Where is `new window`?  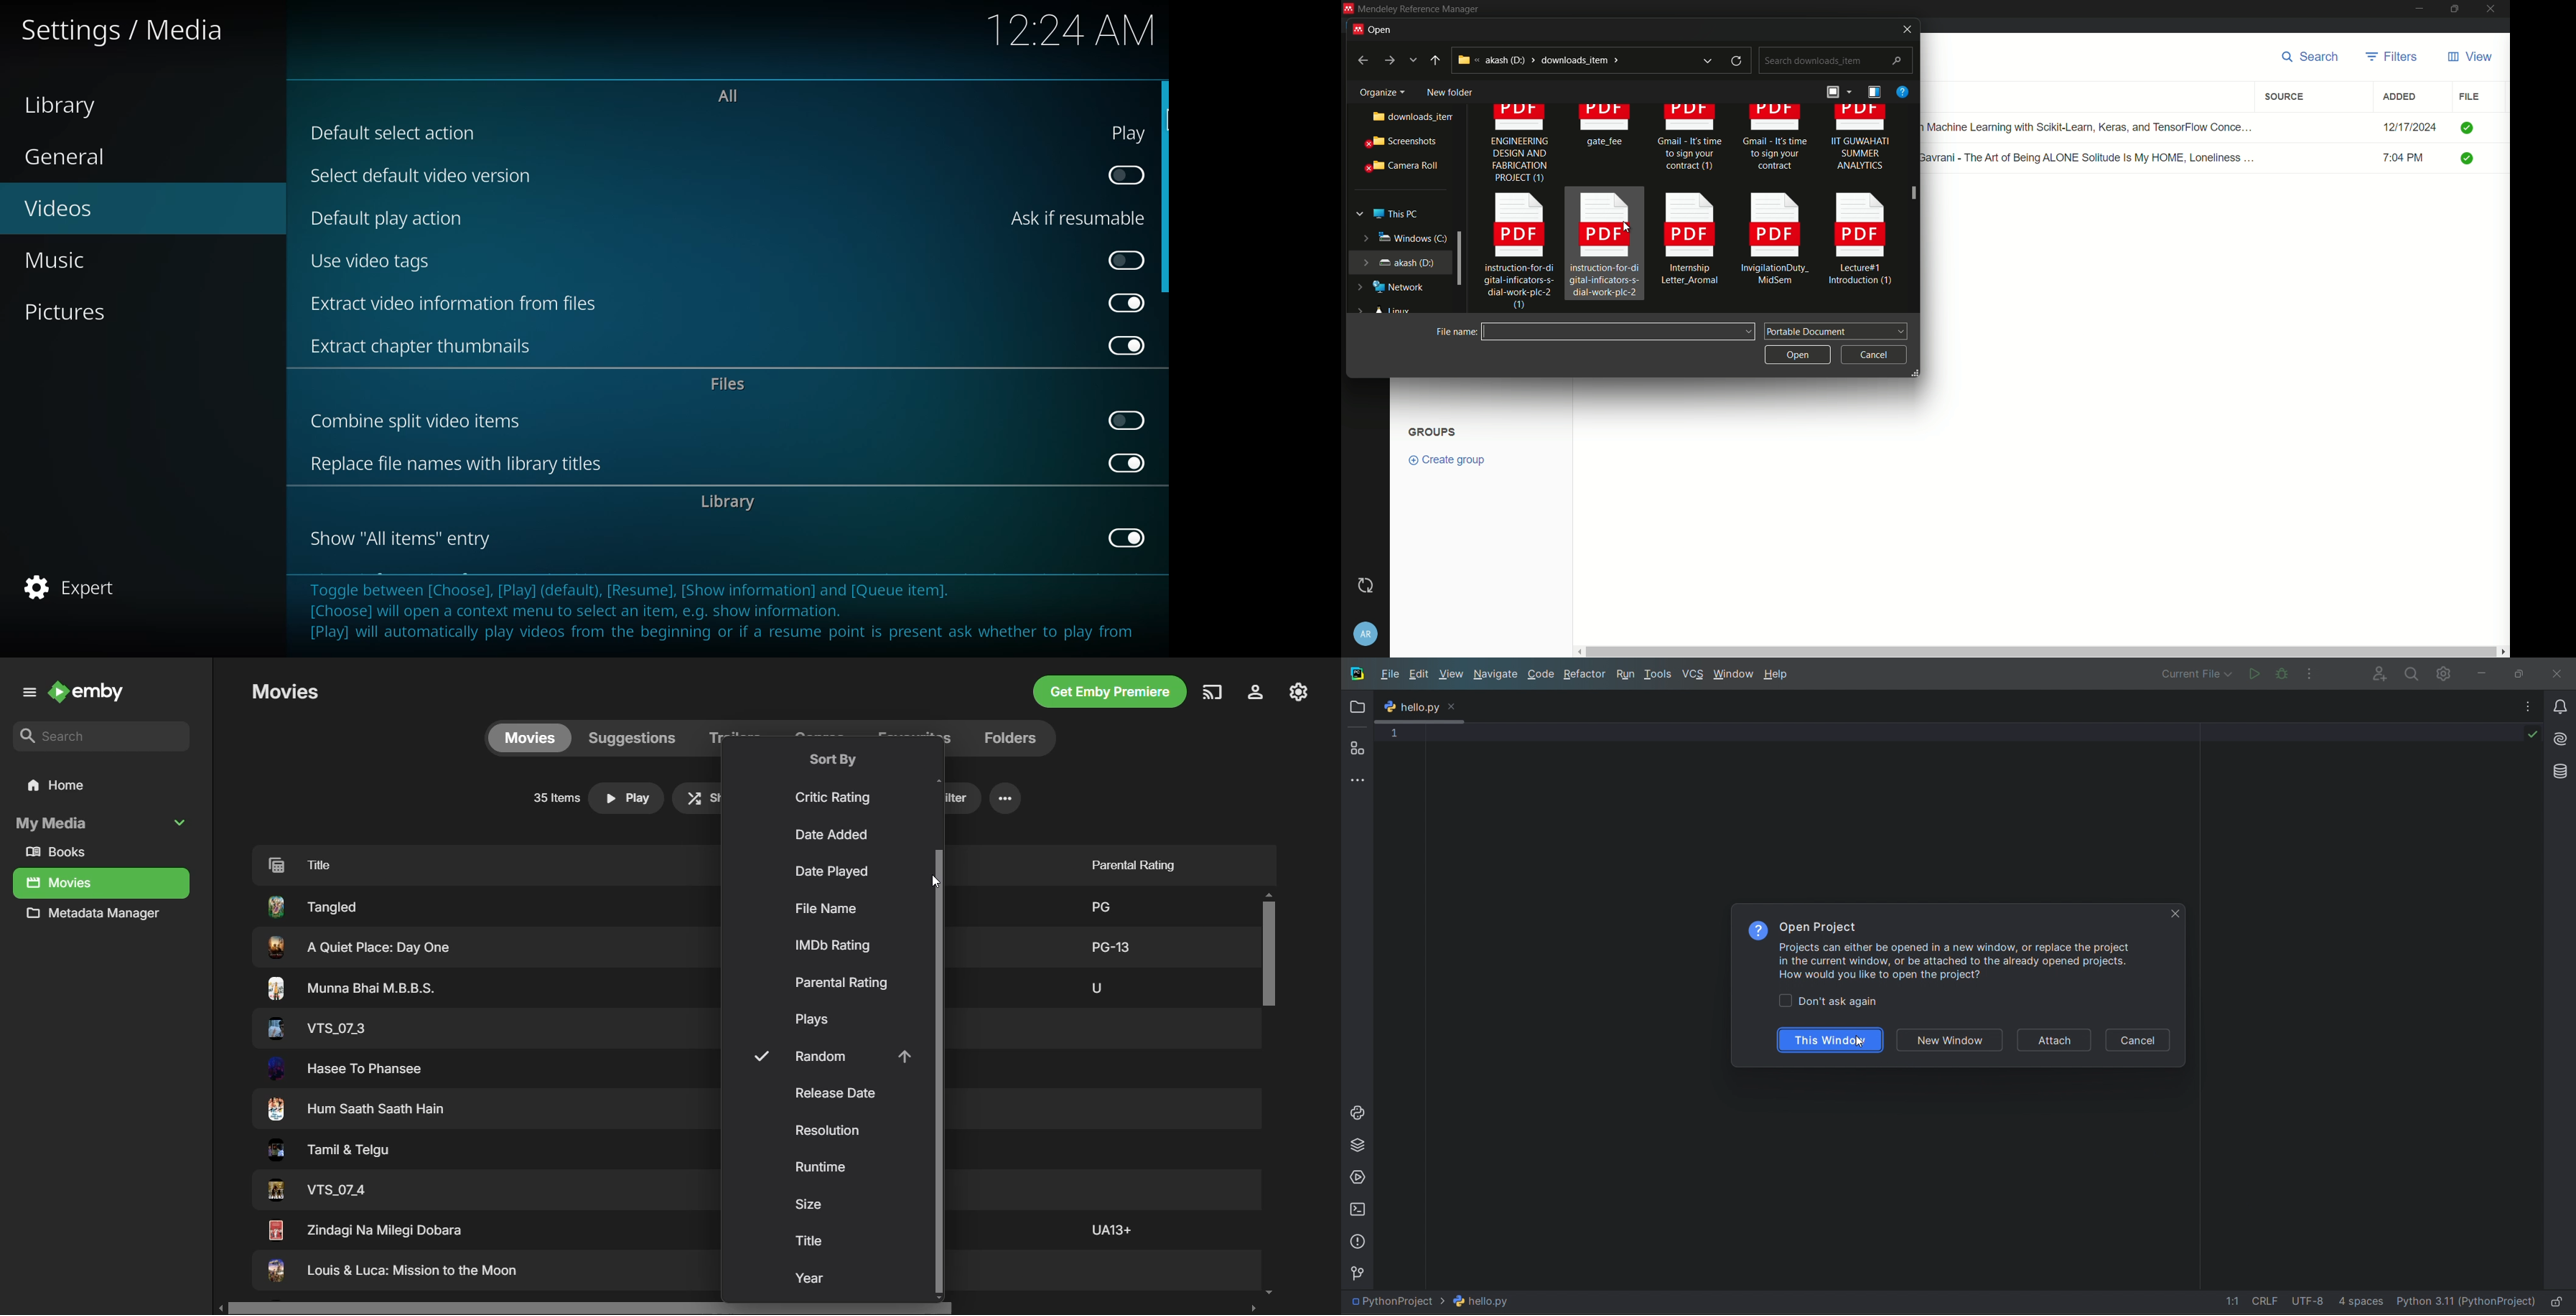 new window is located at coordinates (1952, 1039).